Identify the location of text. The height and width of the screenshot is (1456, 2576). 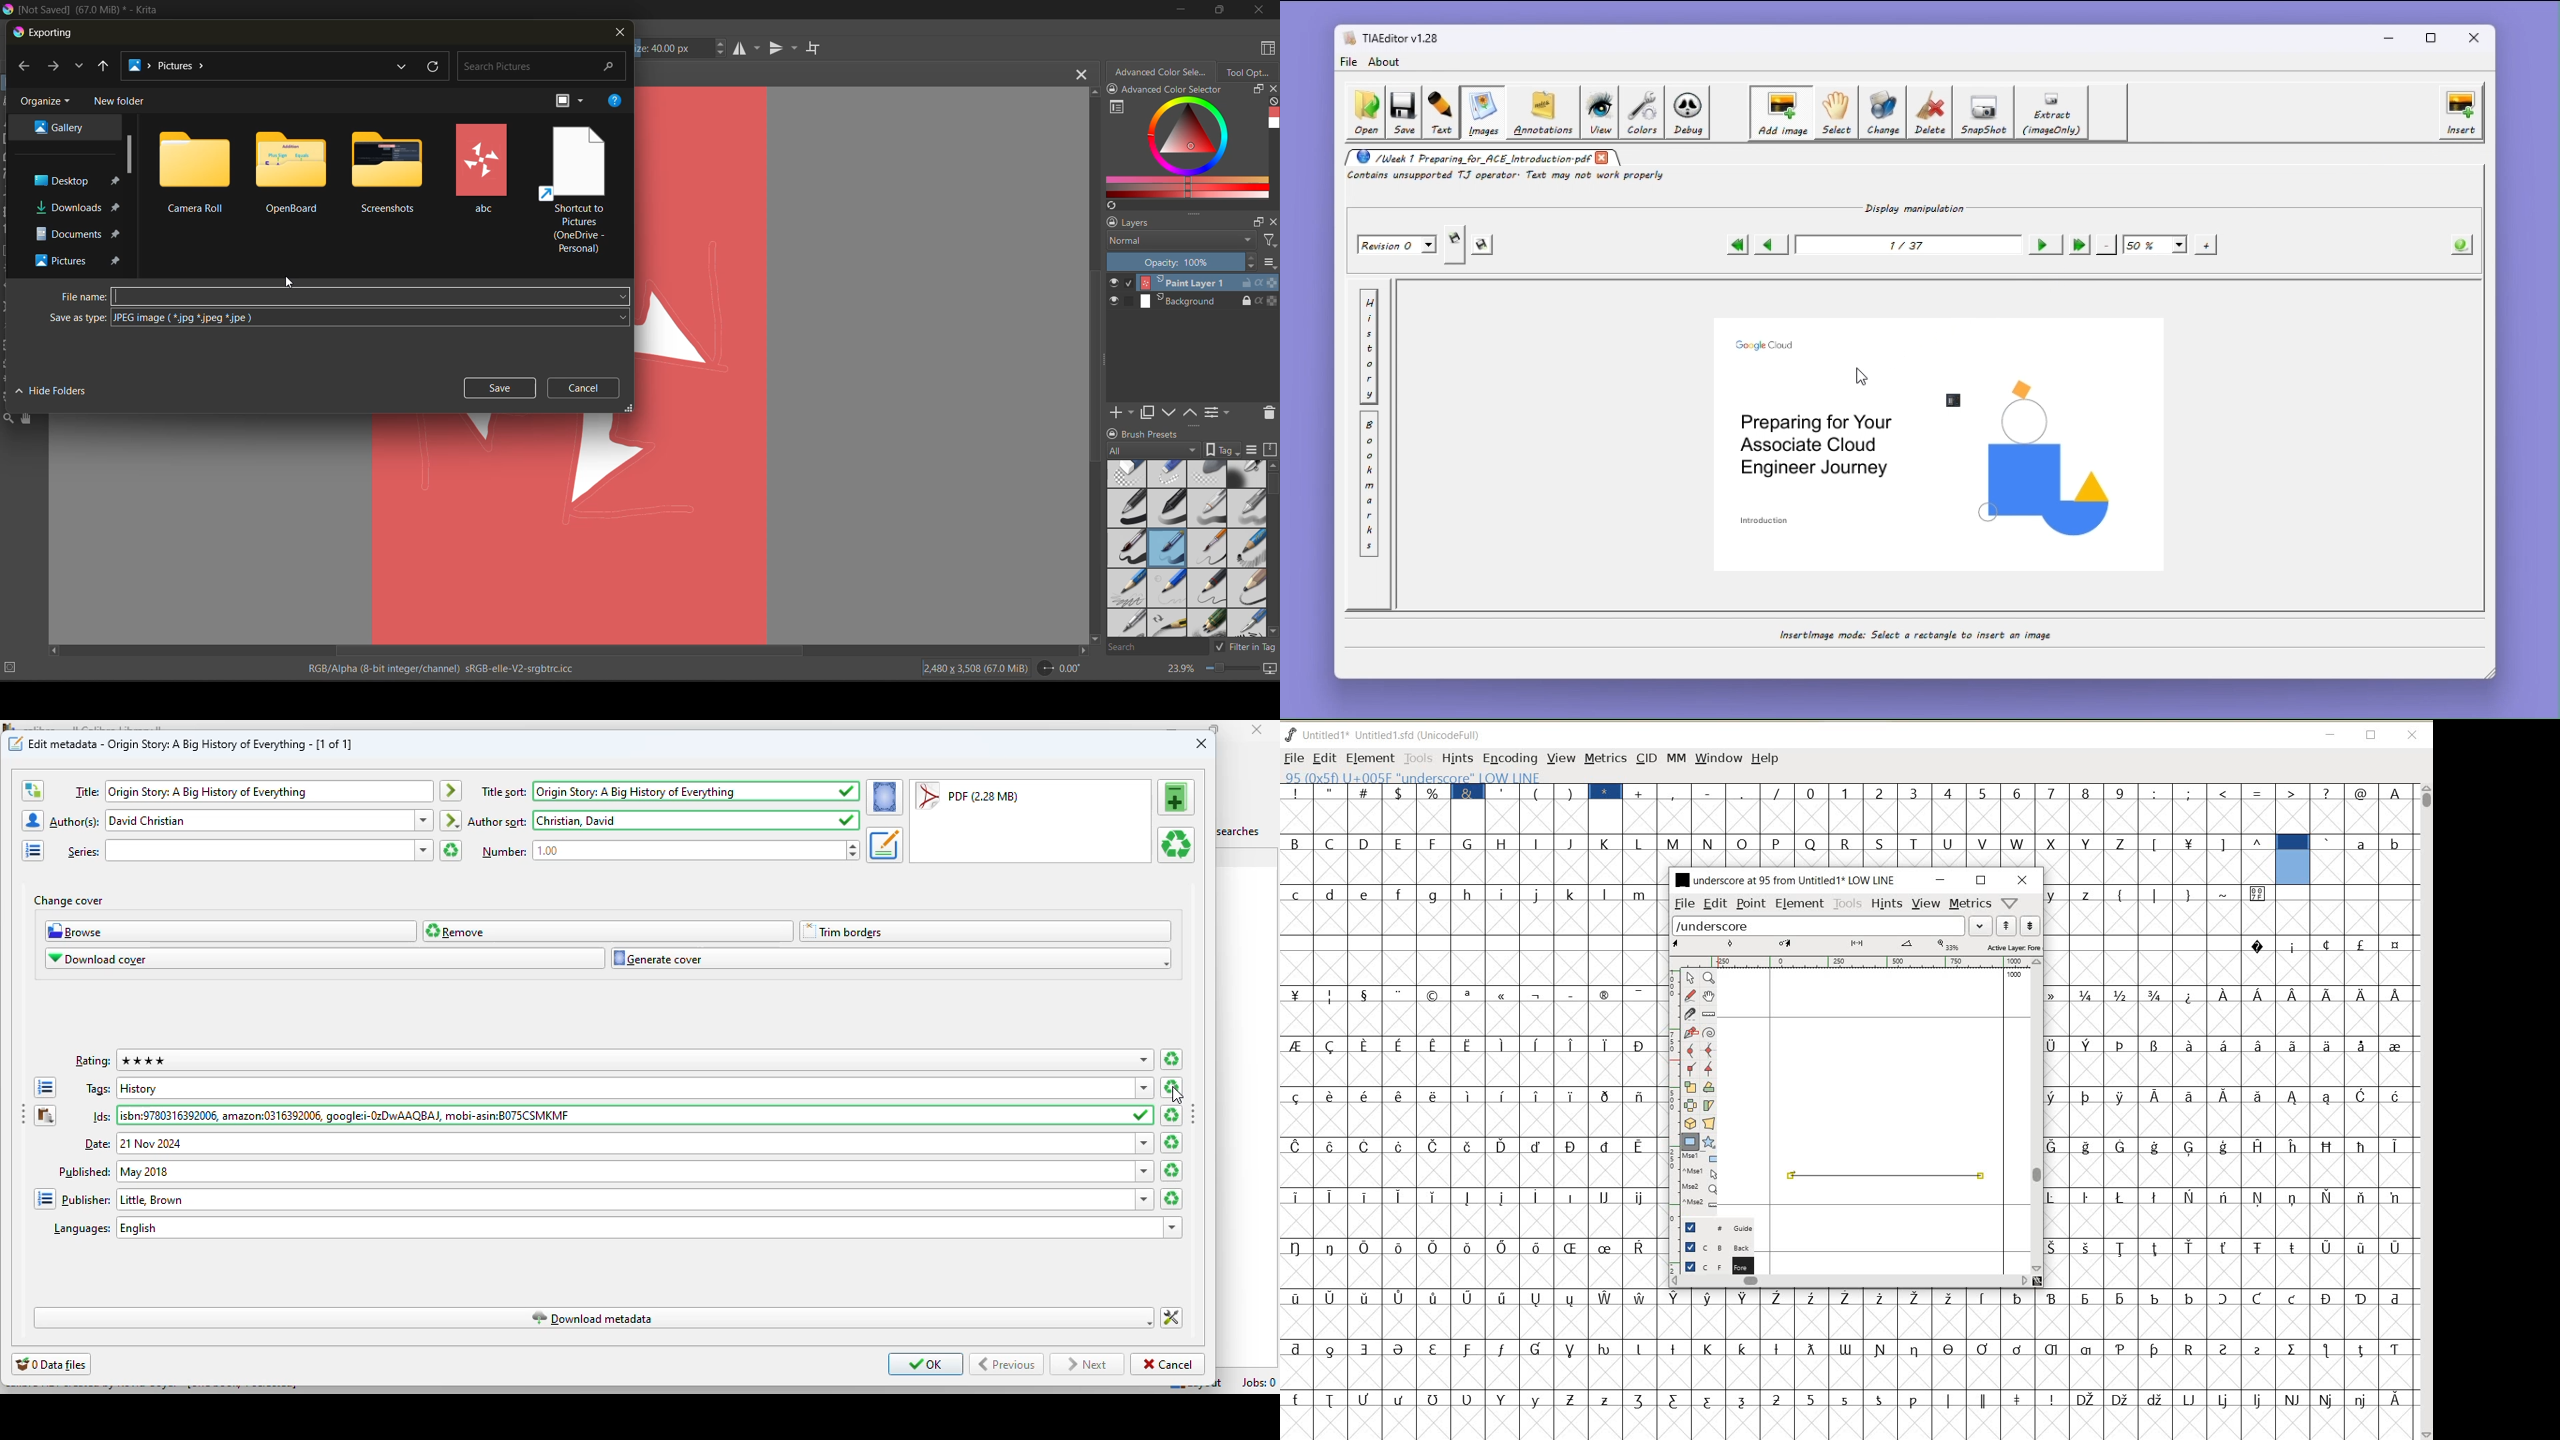
(102, 1116).